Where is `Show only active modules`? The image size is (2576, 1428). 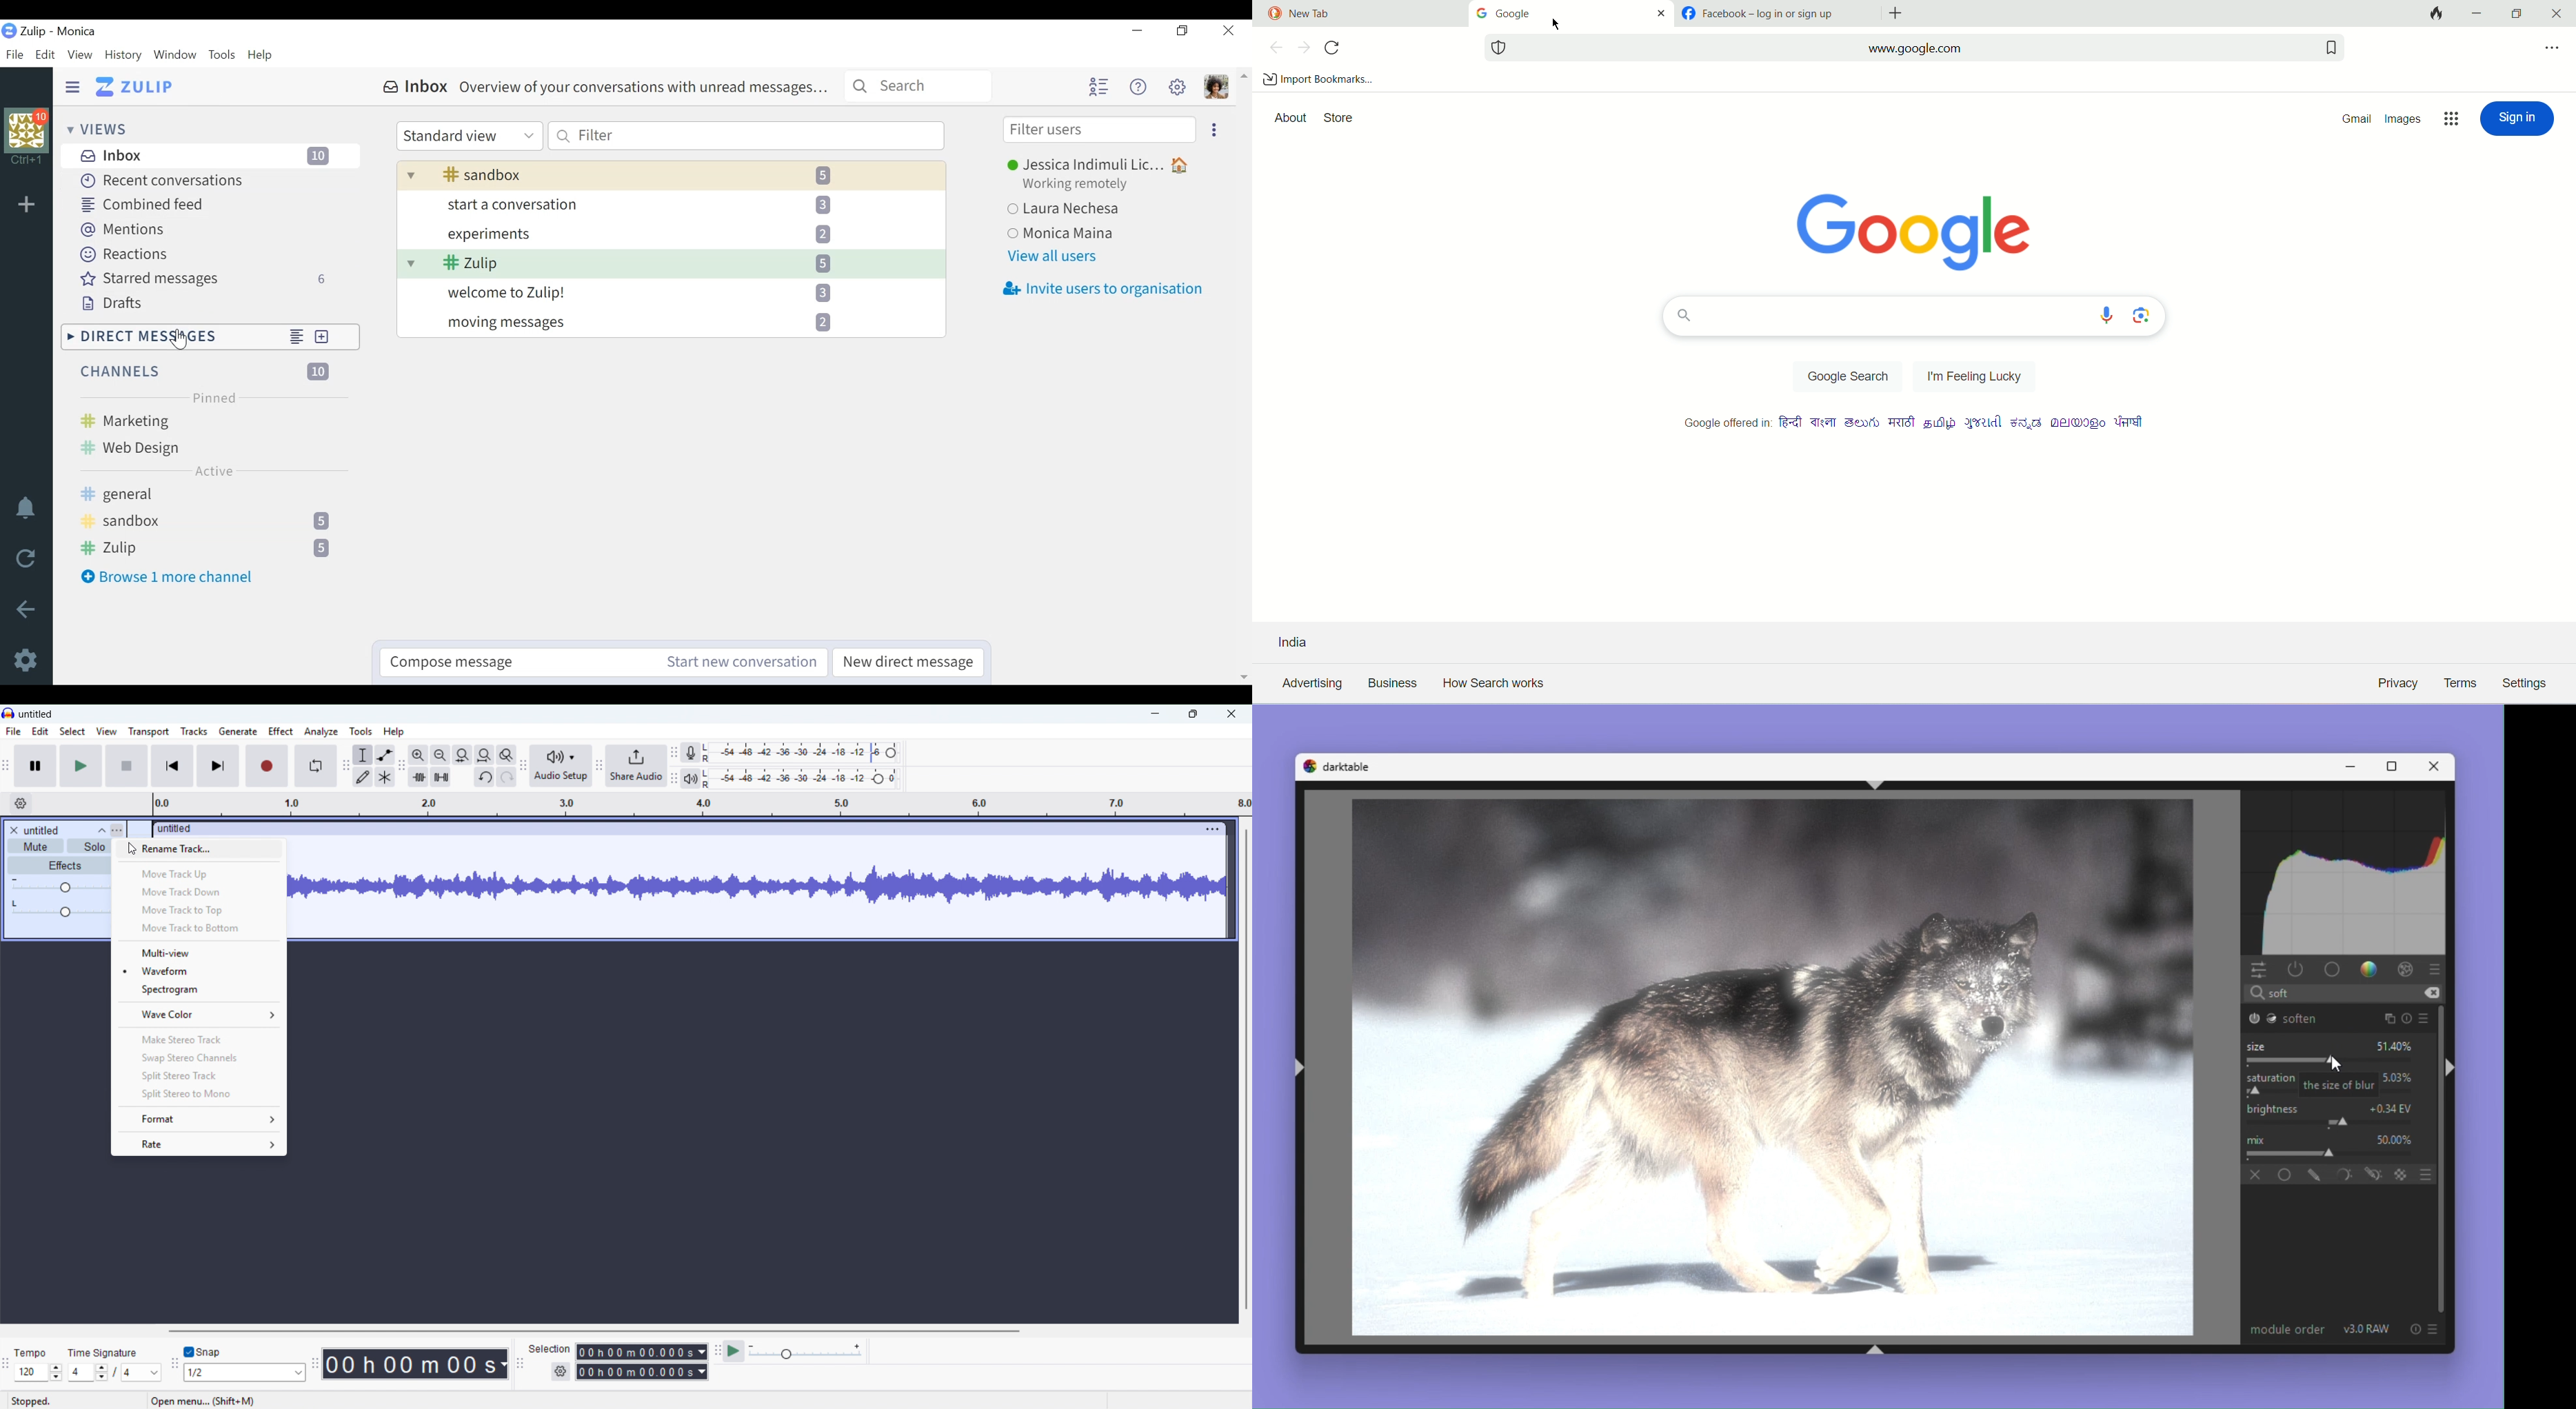
Show only active modules is located at coordinates (2297, 969).